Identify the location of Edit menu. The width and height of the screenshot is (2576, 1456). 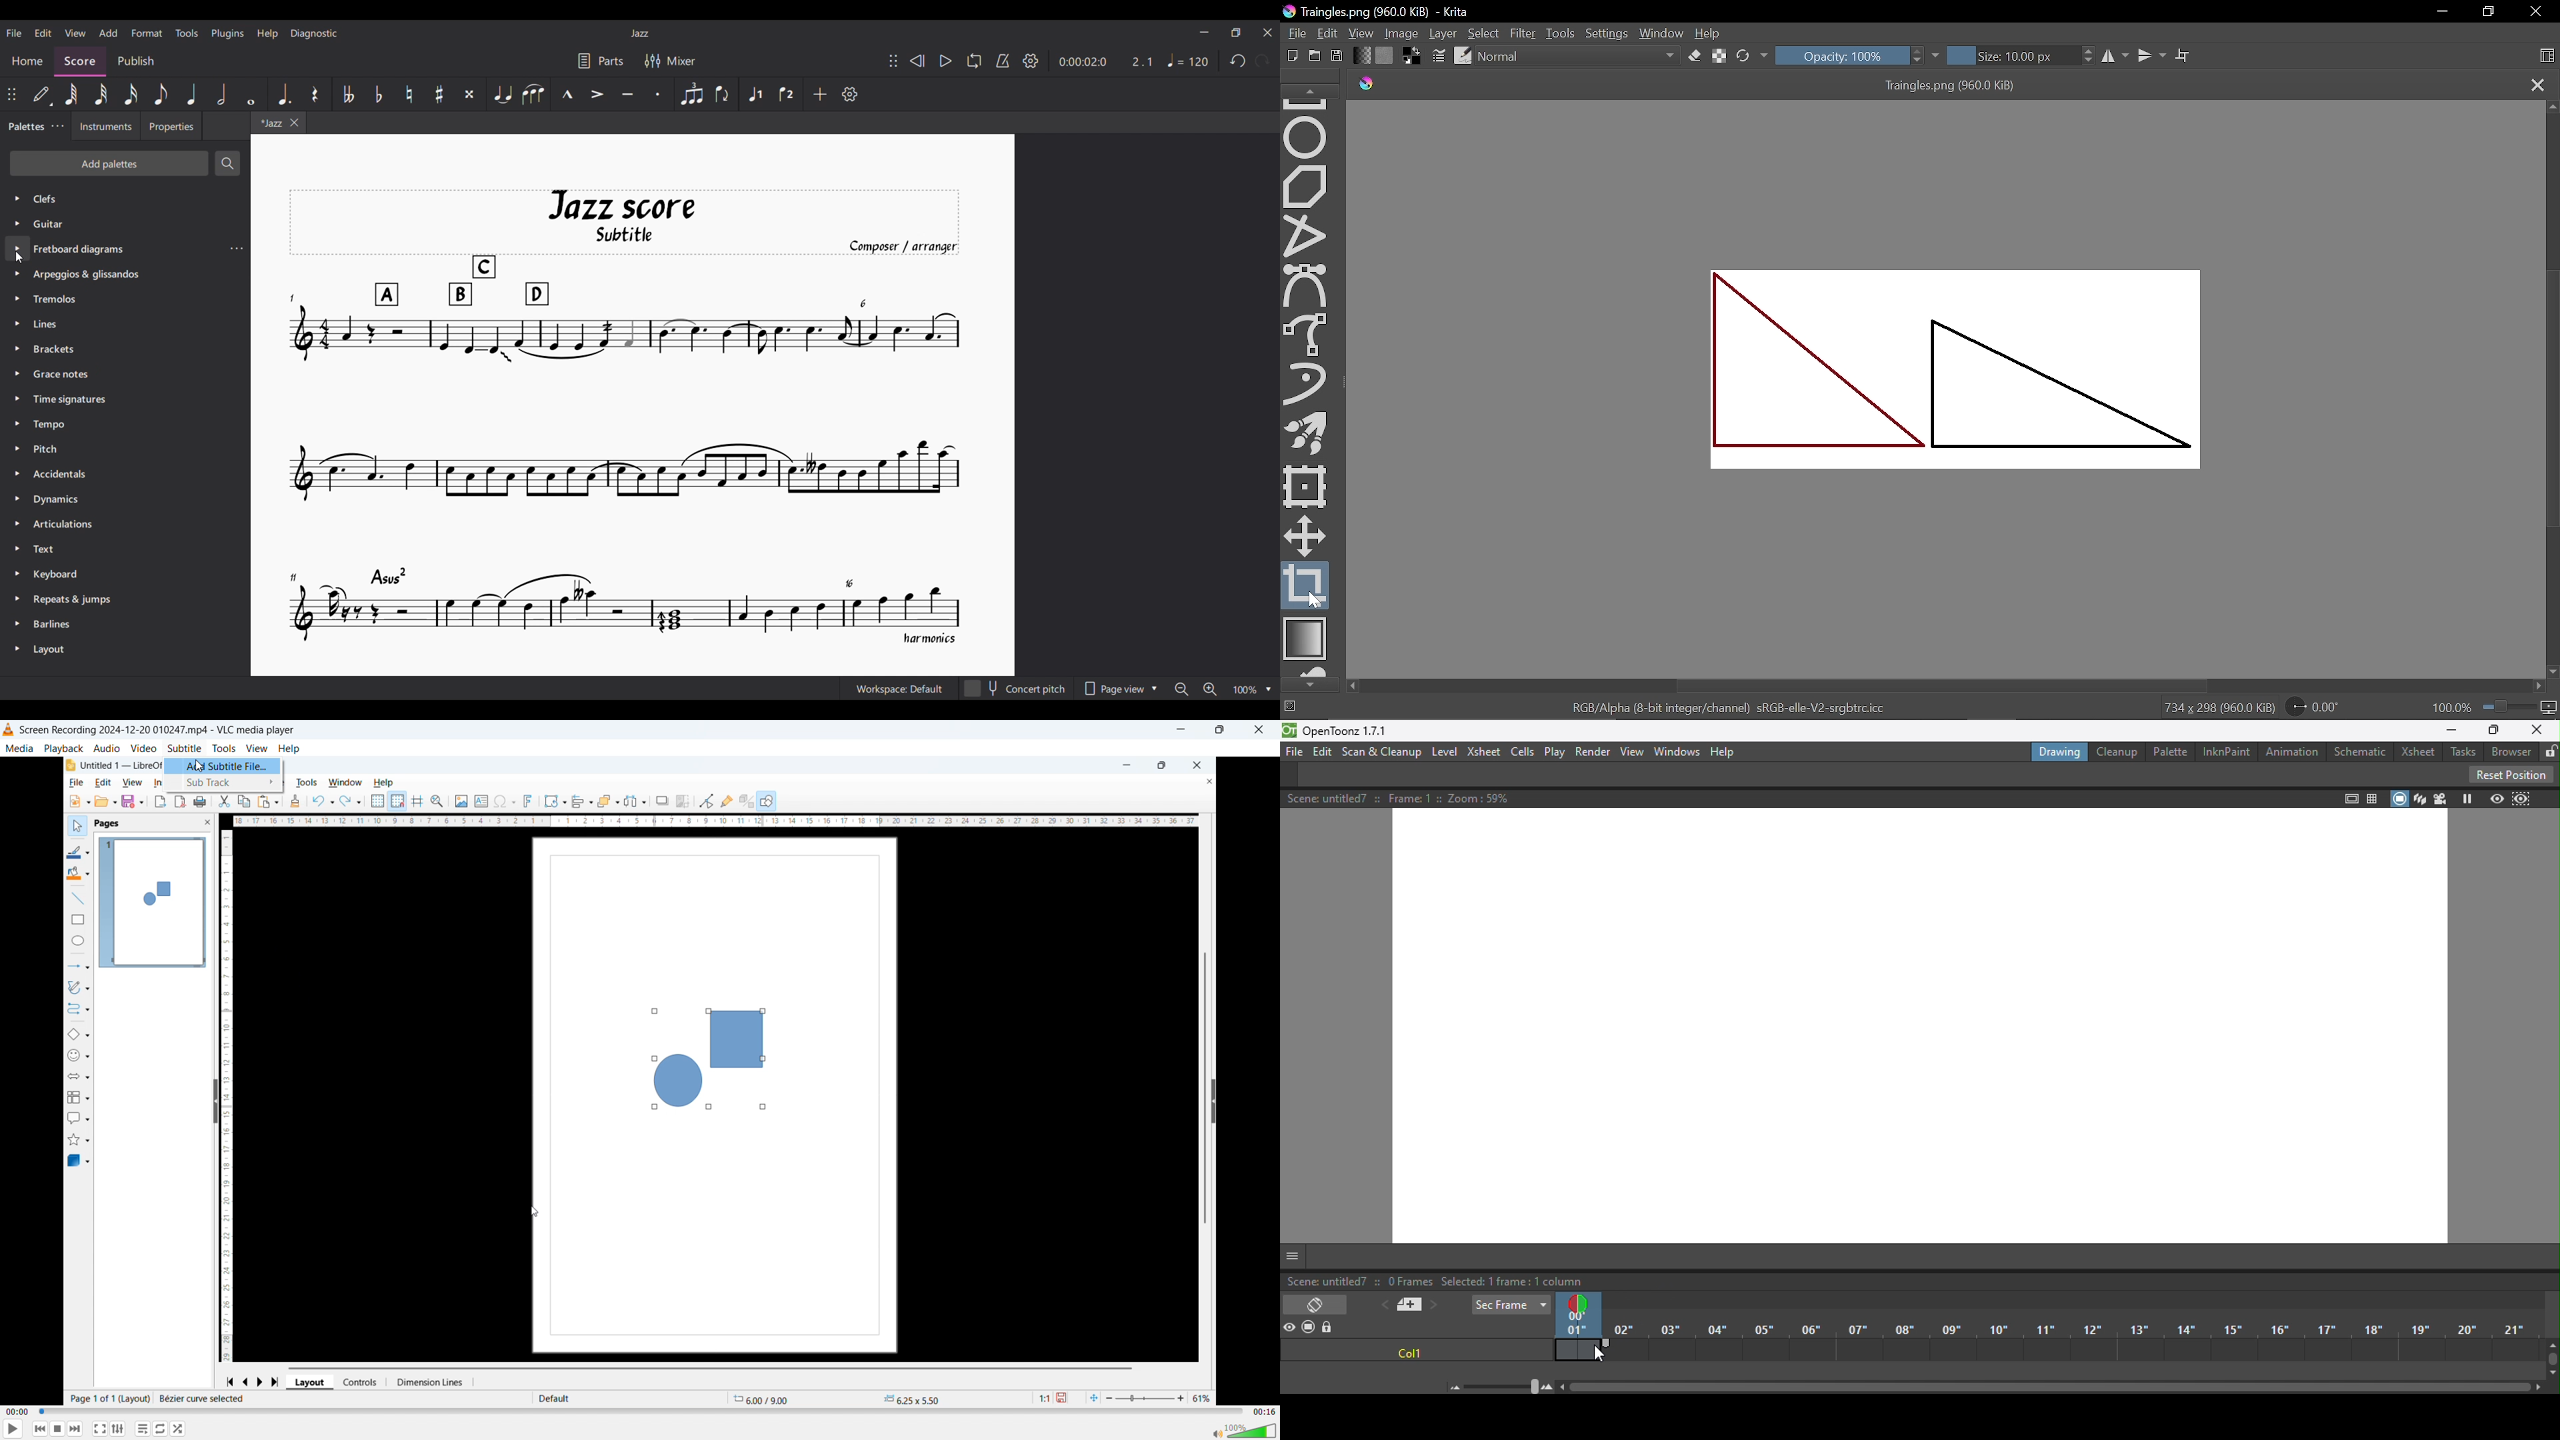
(43, 33).